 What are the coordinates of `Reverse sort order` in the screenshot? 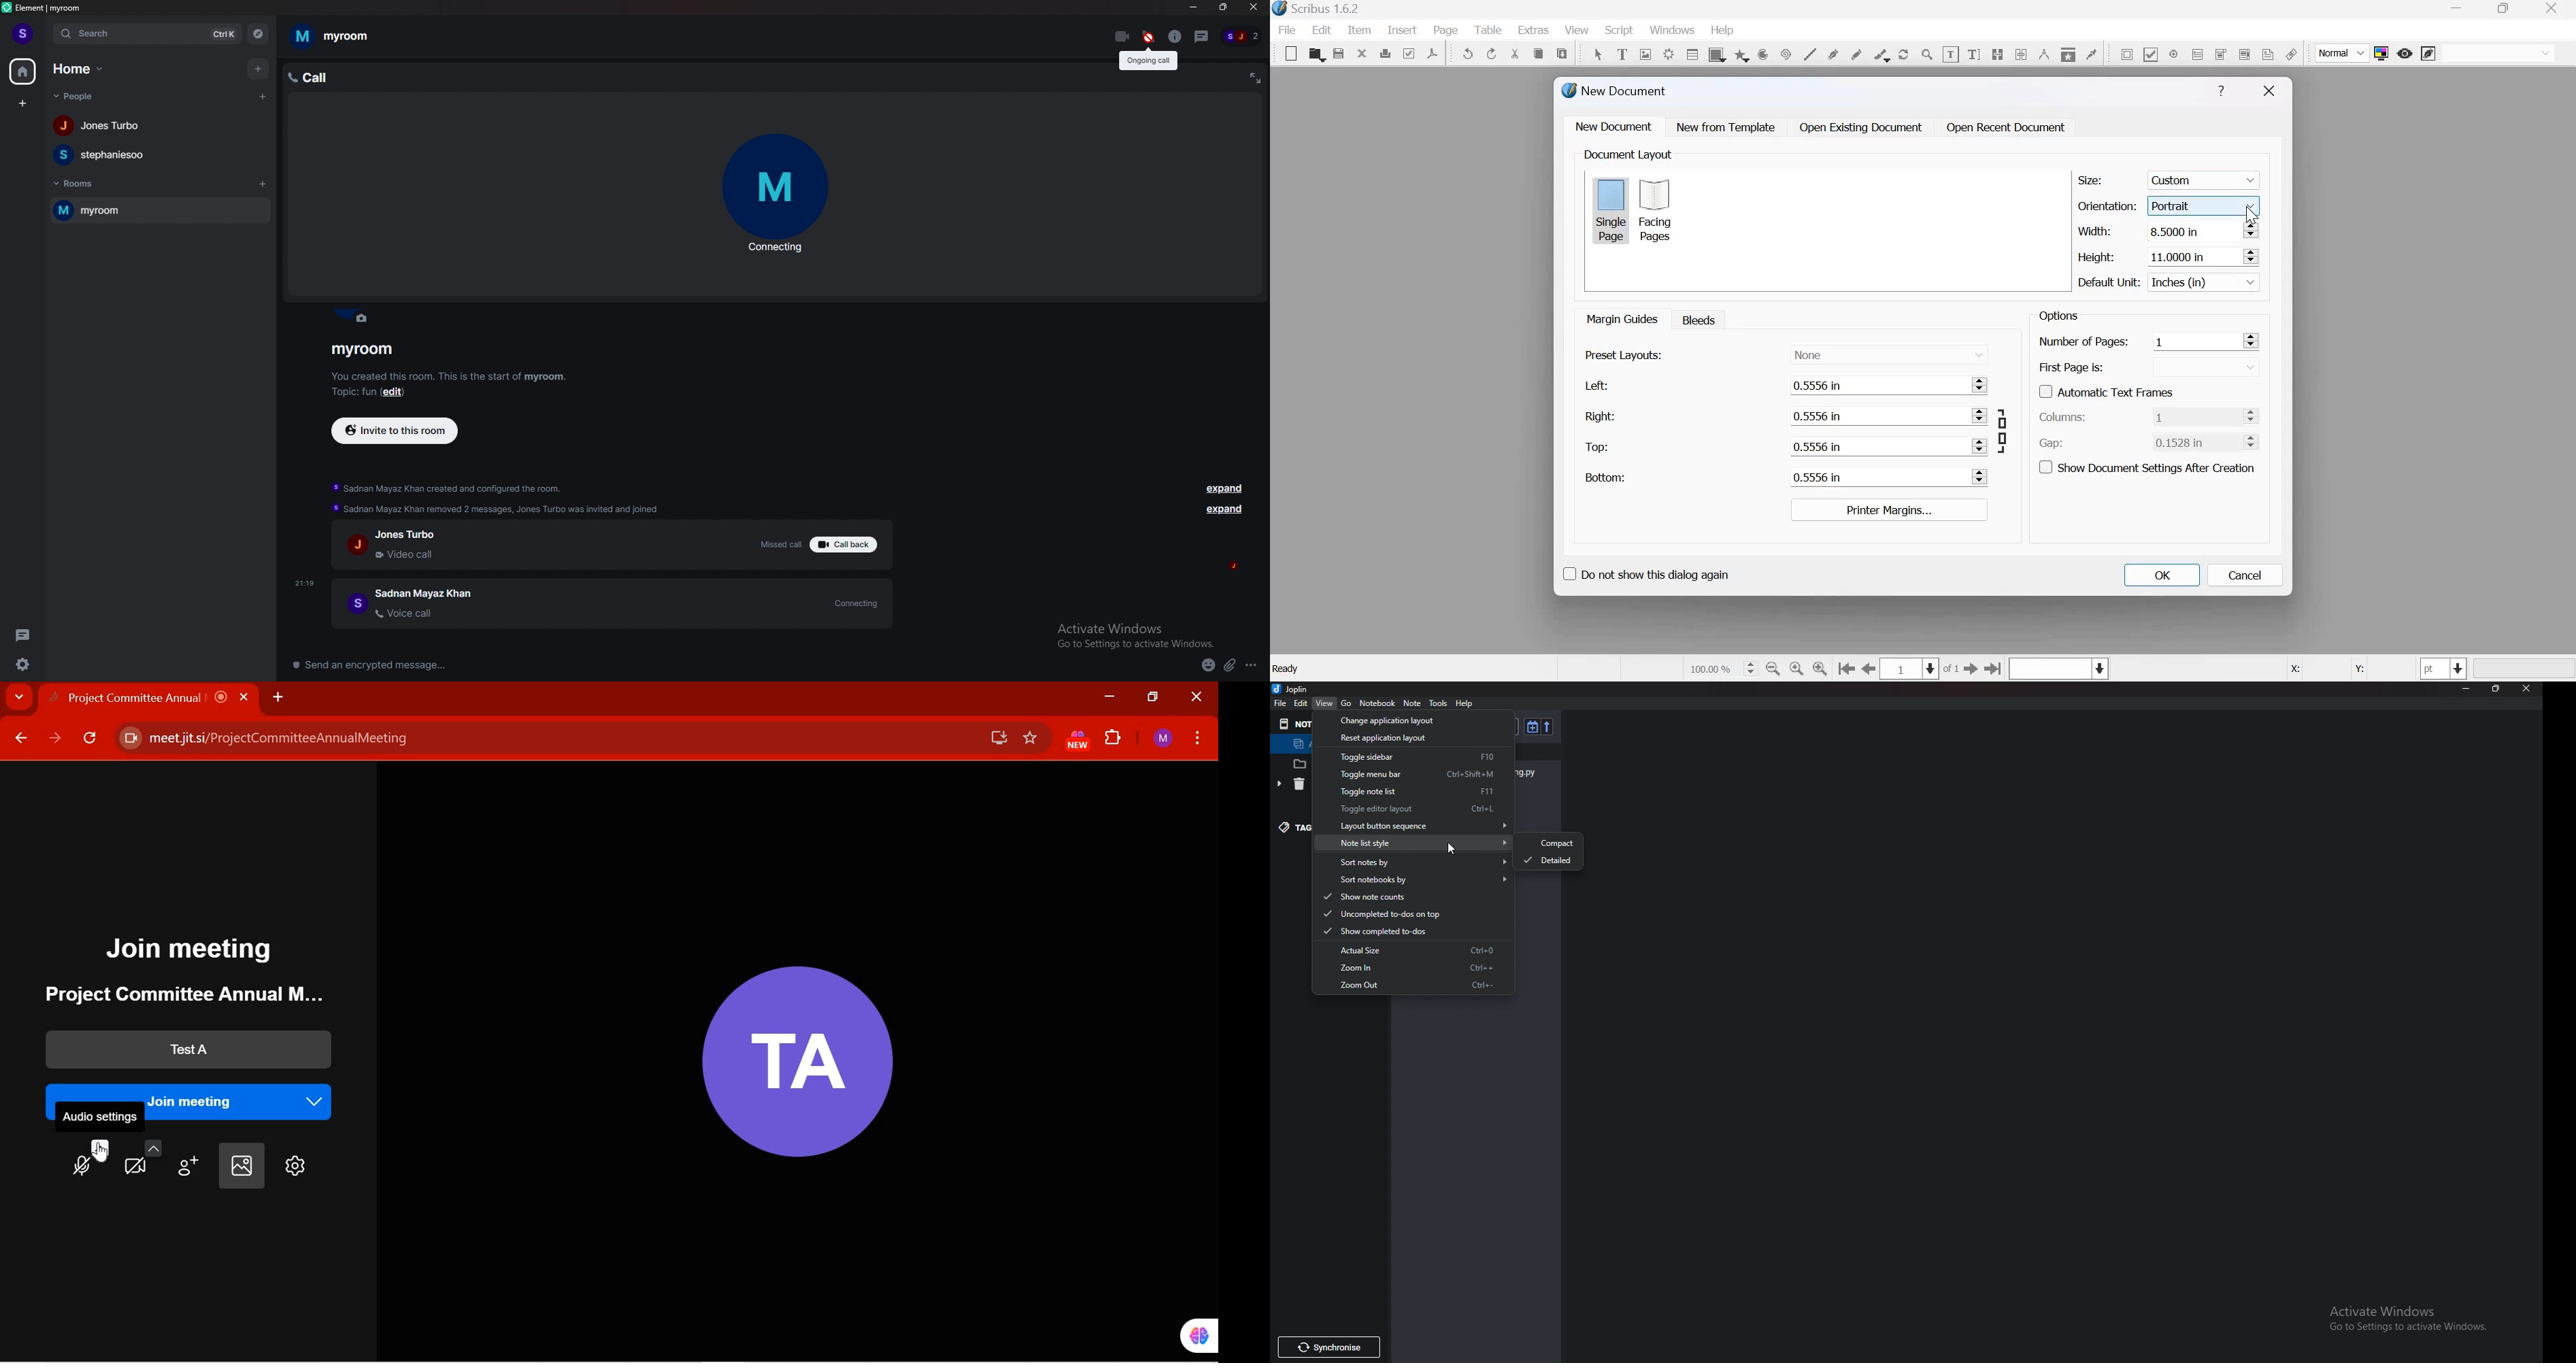 It's located at (1547, 727).